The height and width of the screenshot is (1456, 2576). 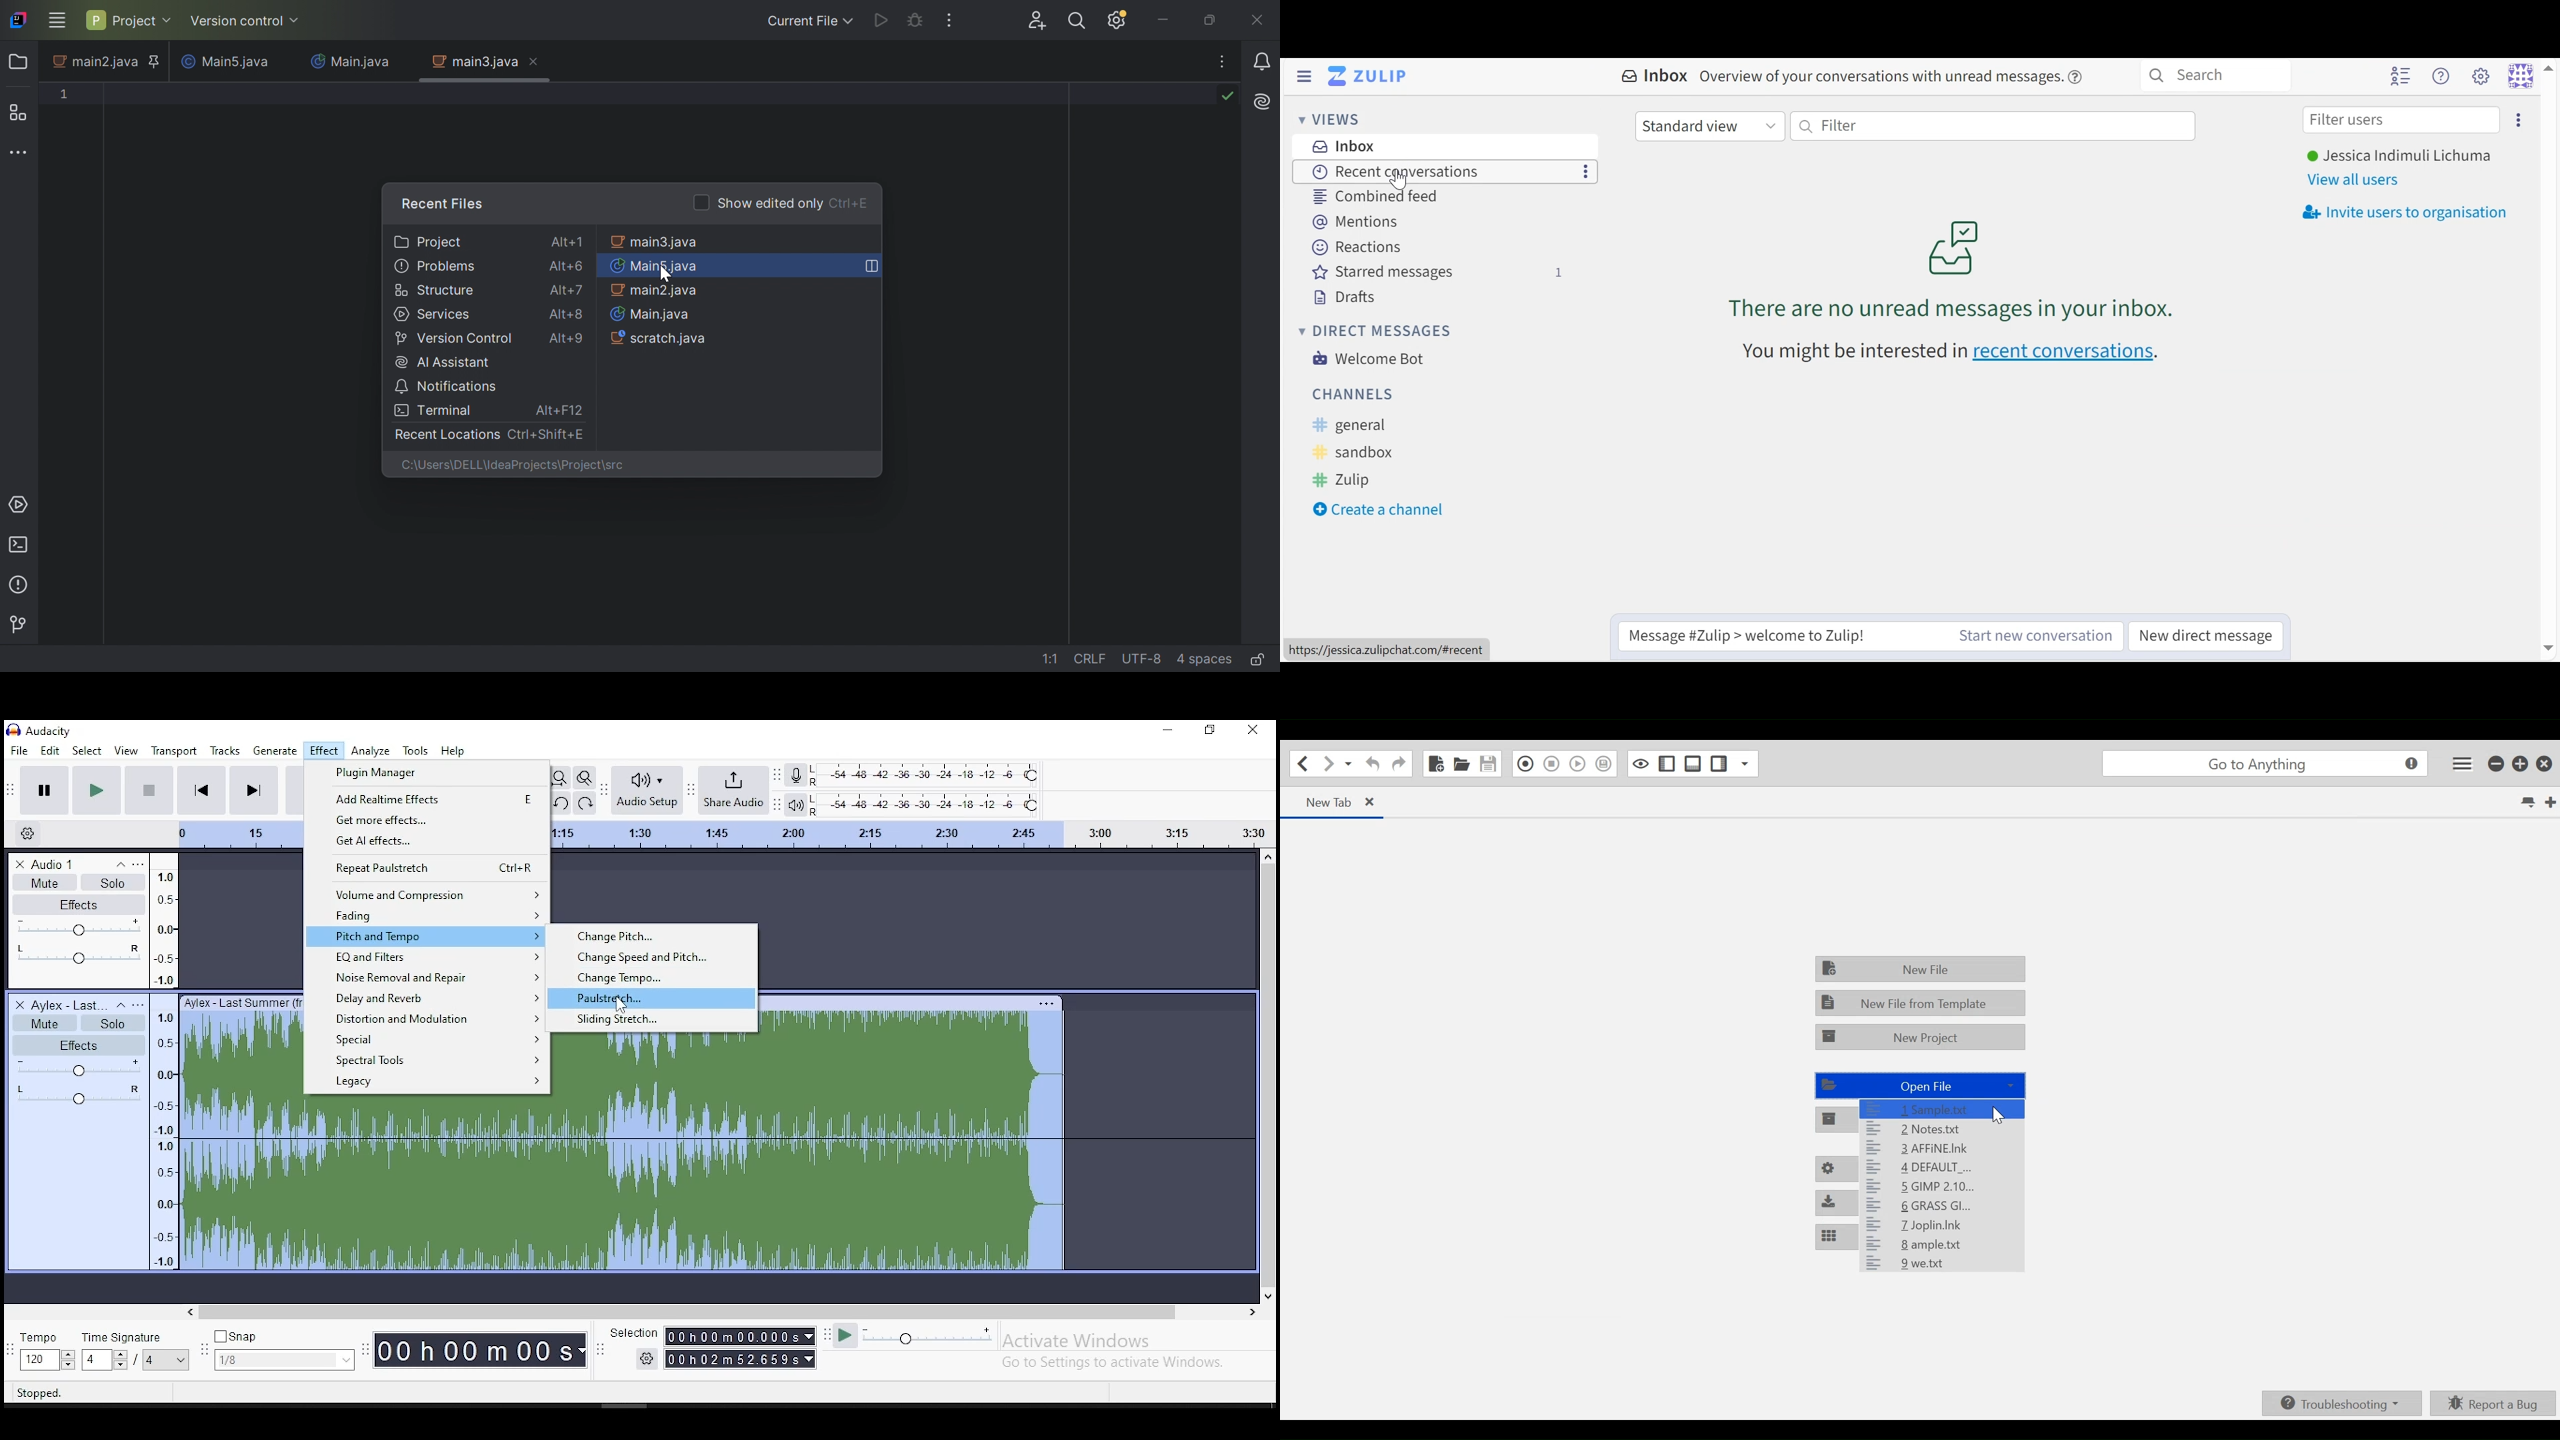 I want to click on settings, so click(x=31, y=831).